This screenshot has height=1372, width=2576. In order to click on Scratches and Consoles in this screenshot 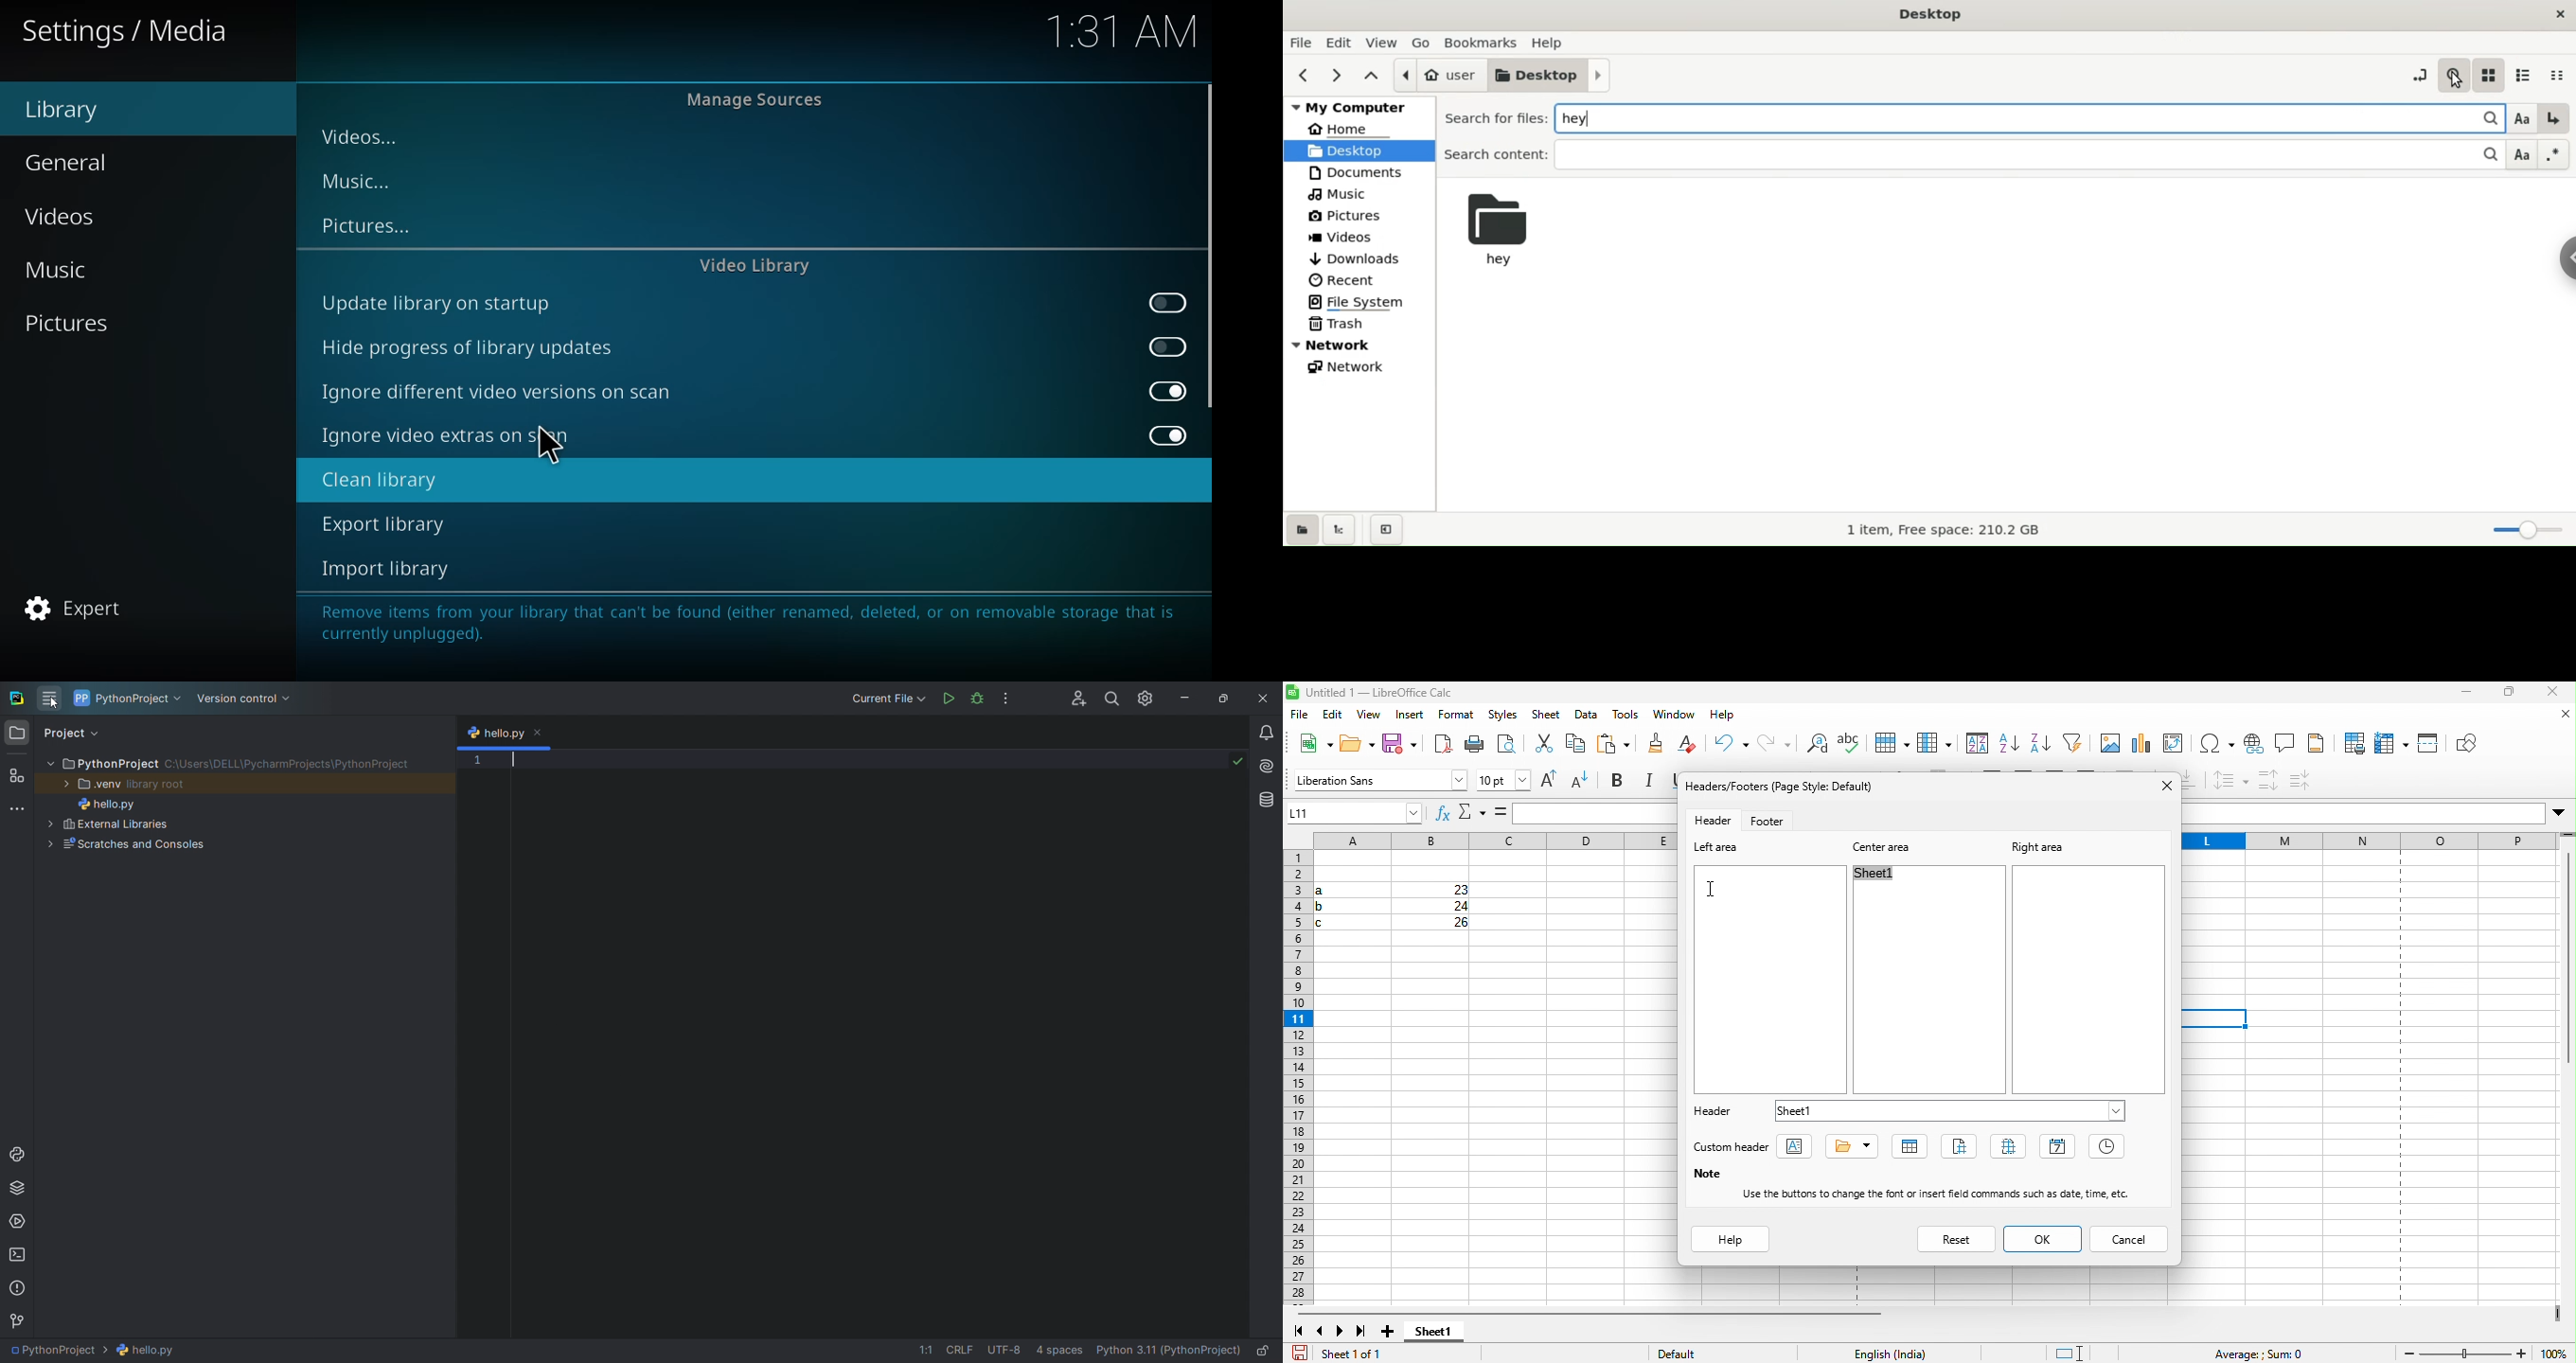, I will do `click(168, 844)`.